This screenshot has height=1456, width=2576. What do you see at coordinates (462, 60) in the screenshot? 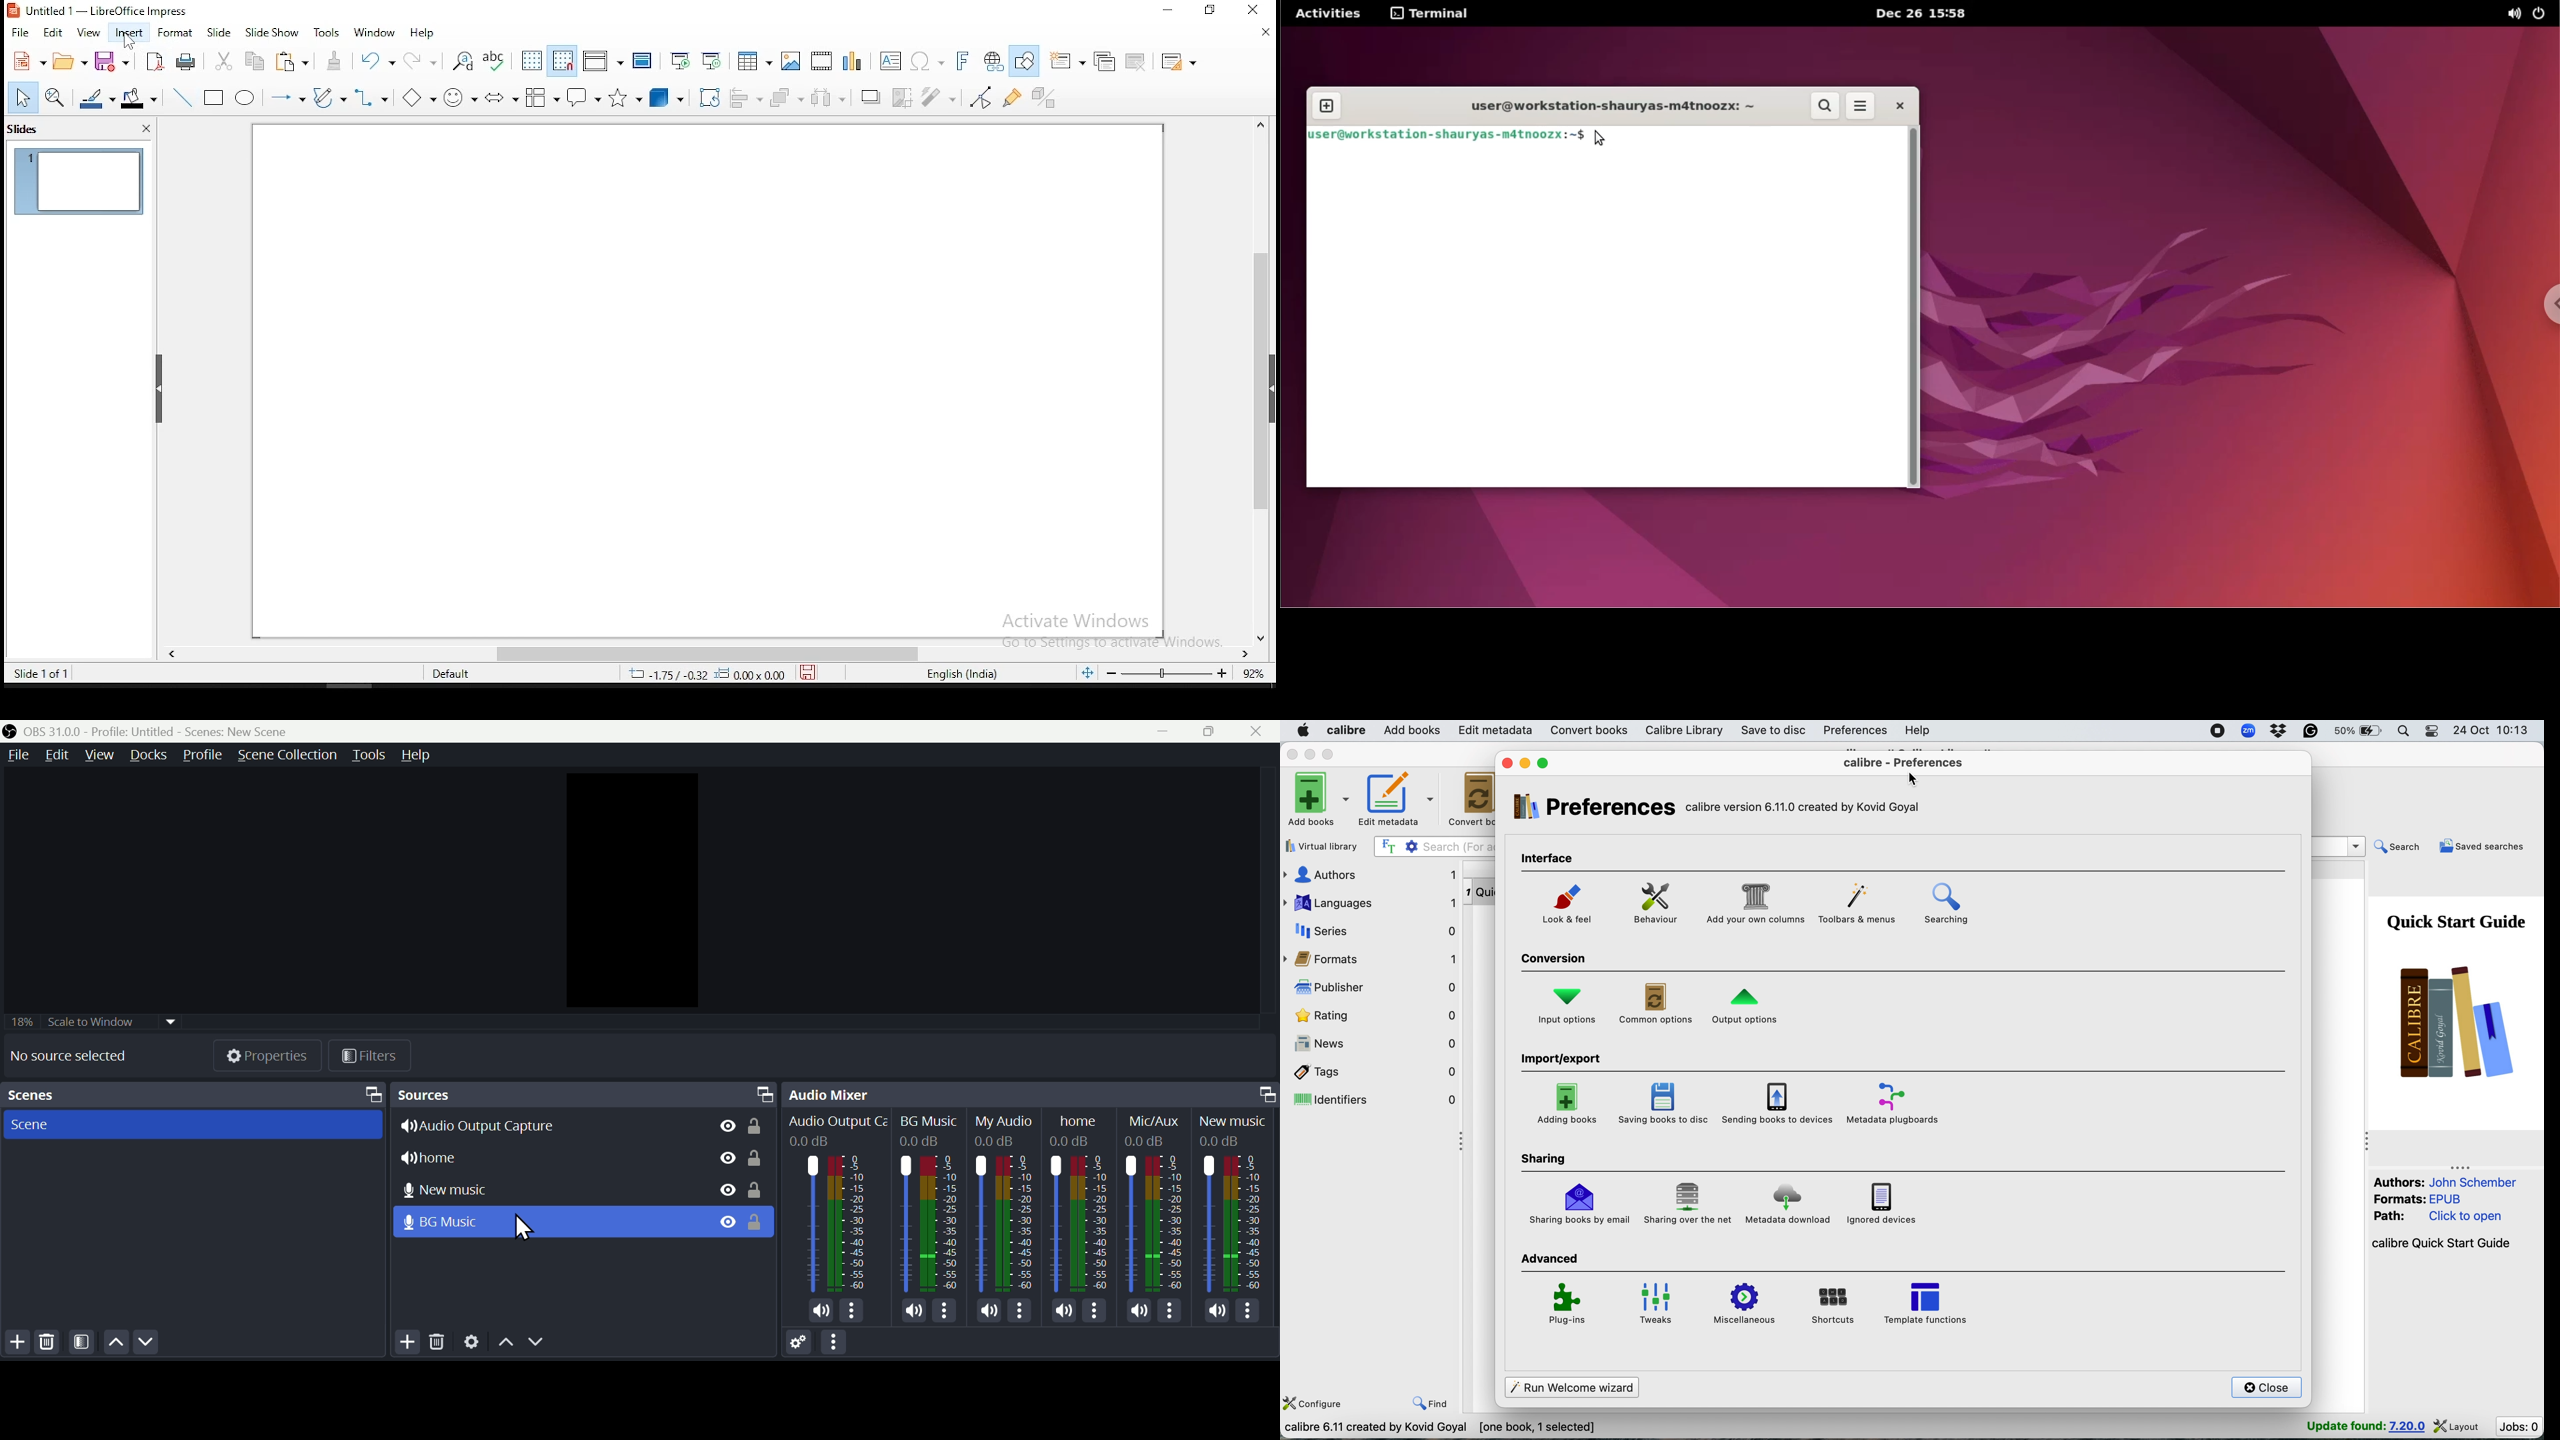
I see `find and replace` at bounding box center [462, 60].